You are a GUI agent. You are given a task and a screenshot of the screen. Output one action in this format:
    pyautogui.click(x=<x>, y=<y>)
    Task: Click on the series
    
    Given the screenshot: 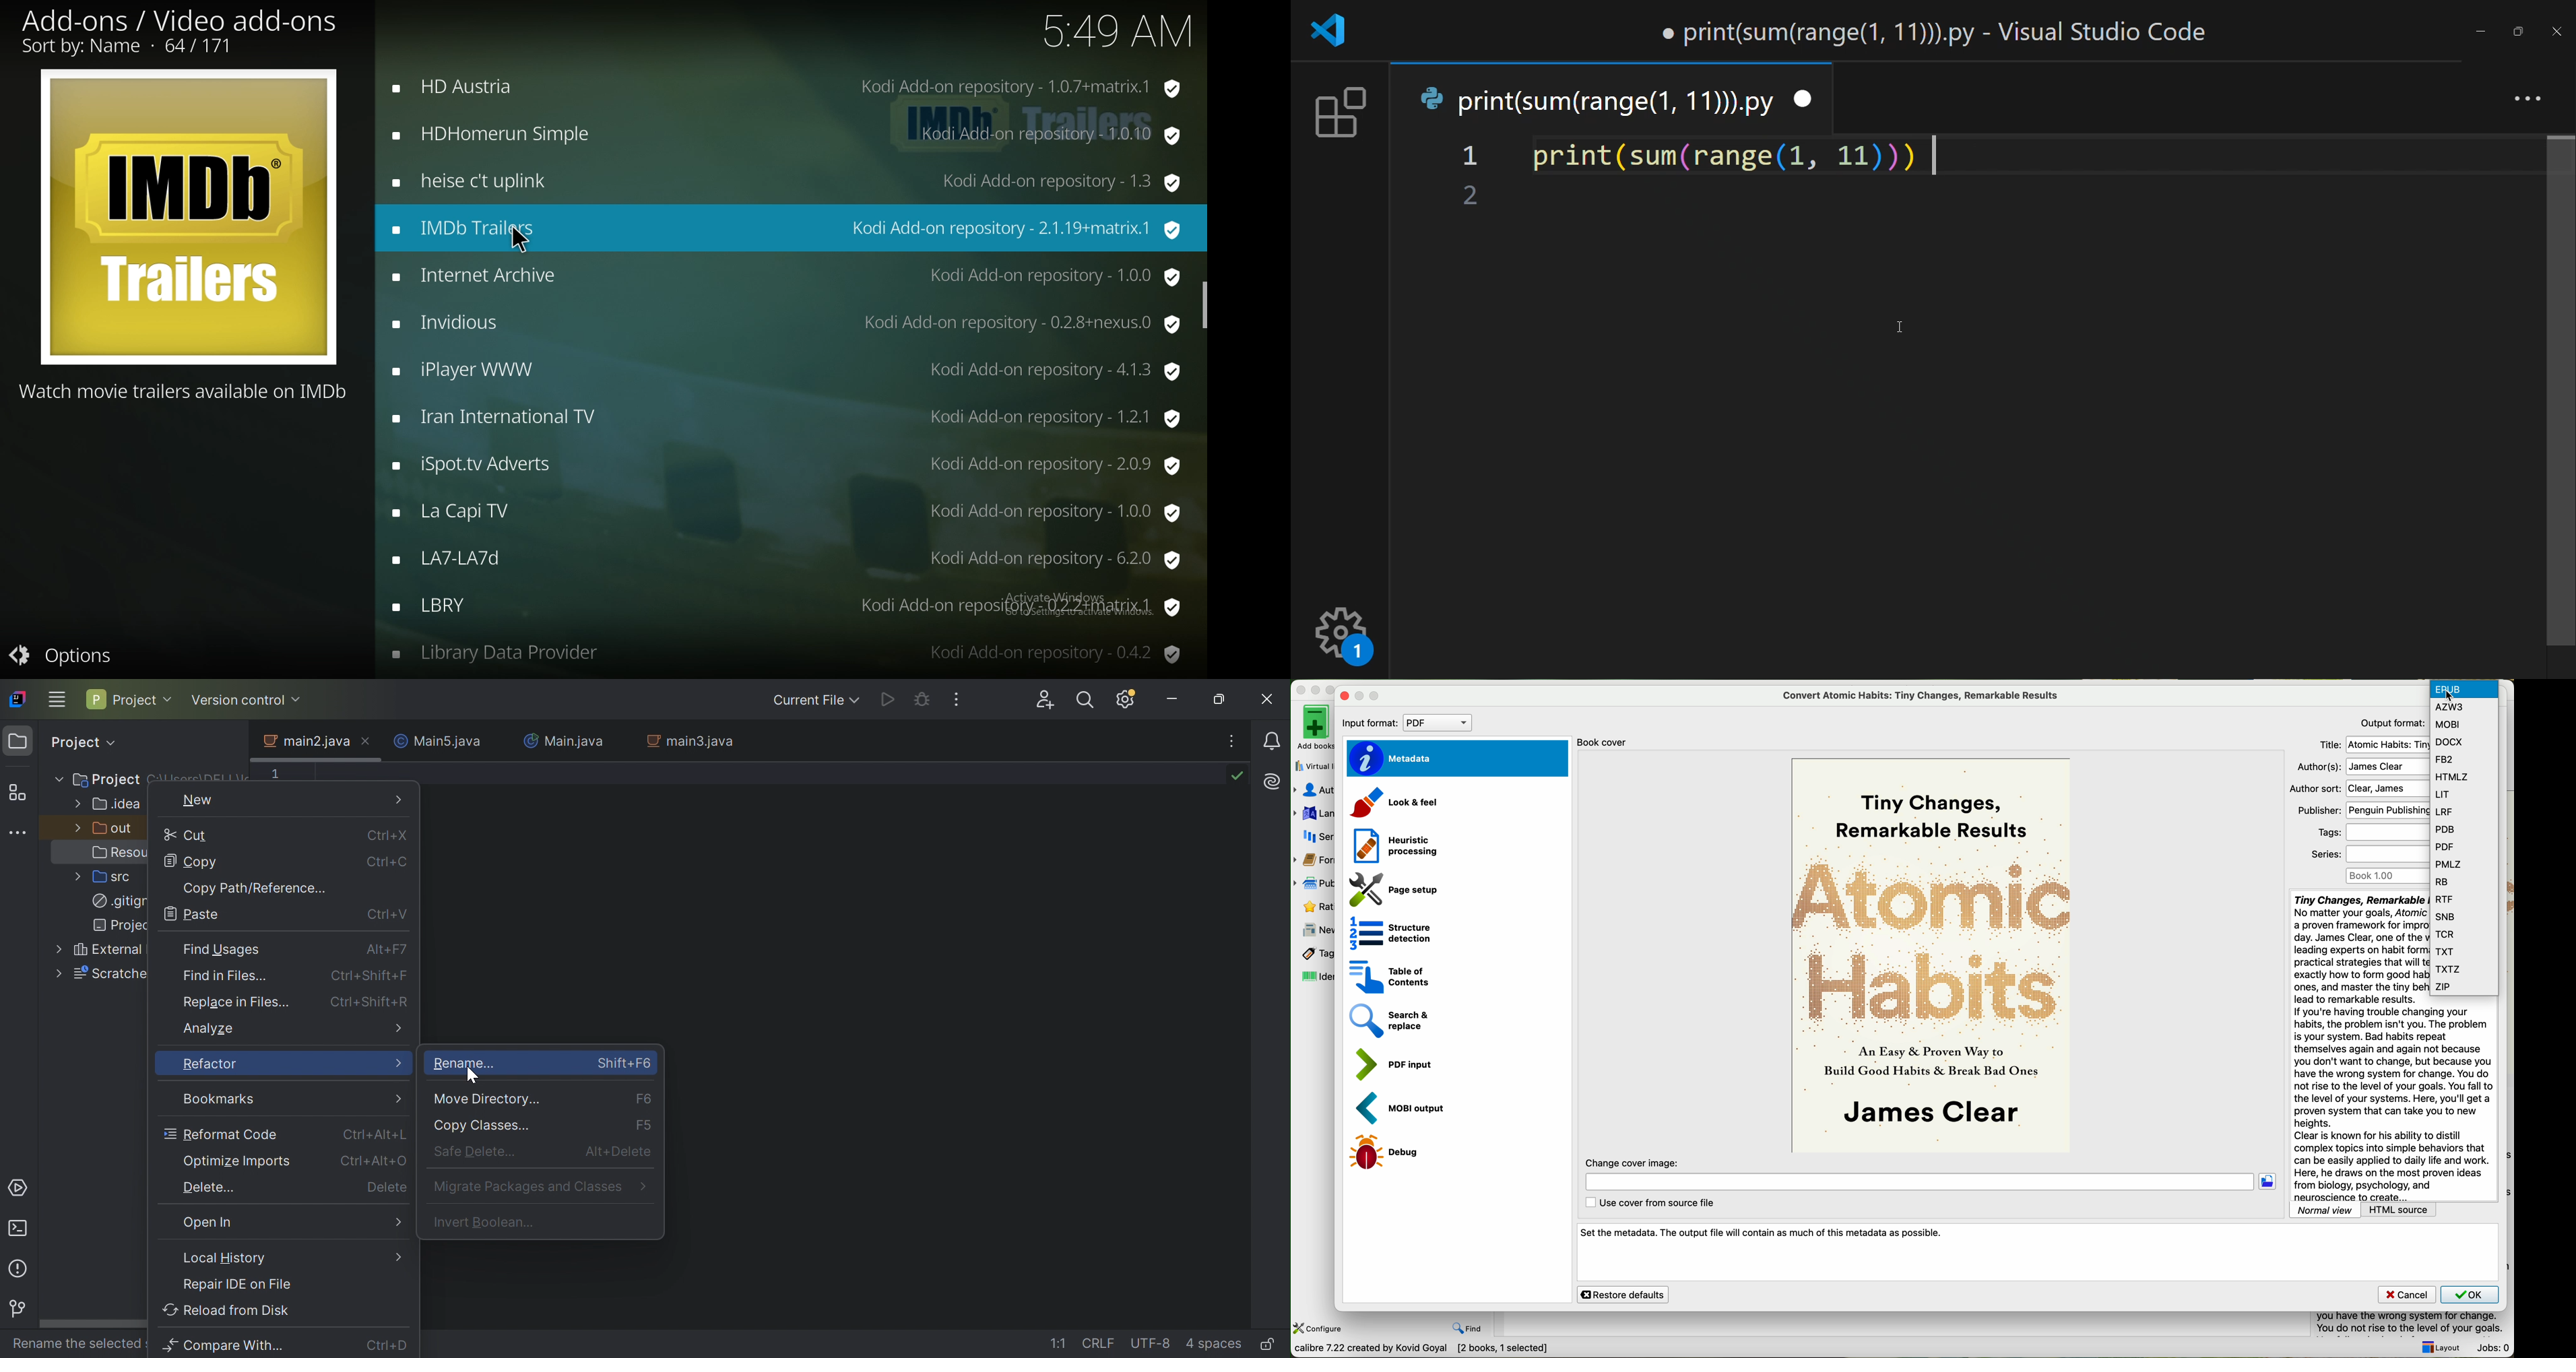 What is the action you would take?
    pyautogui.click(x=1314, y=836)
    